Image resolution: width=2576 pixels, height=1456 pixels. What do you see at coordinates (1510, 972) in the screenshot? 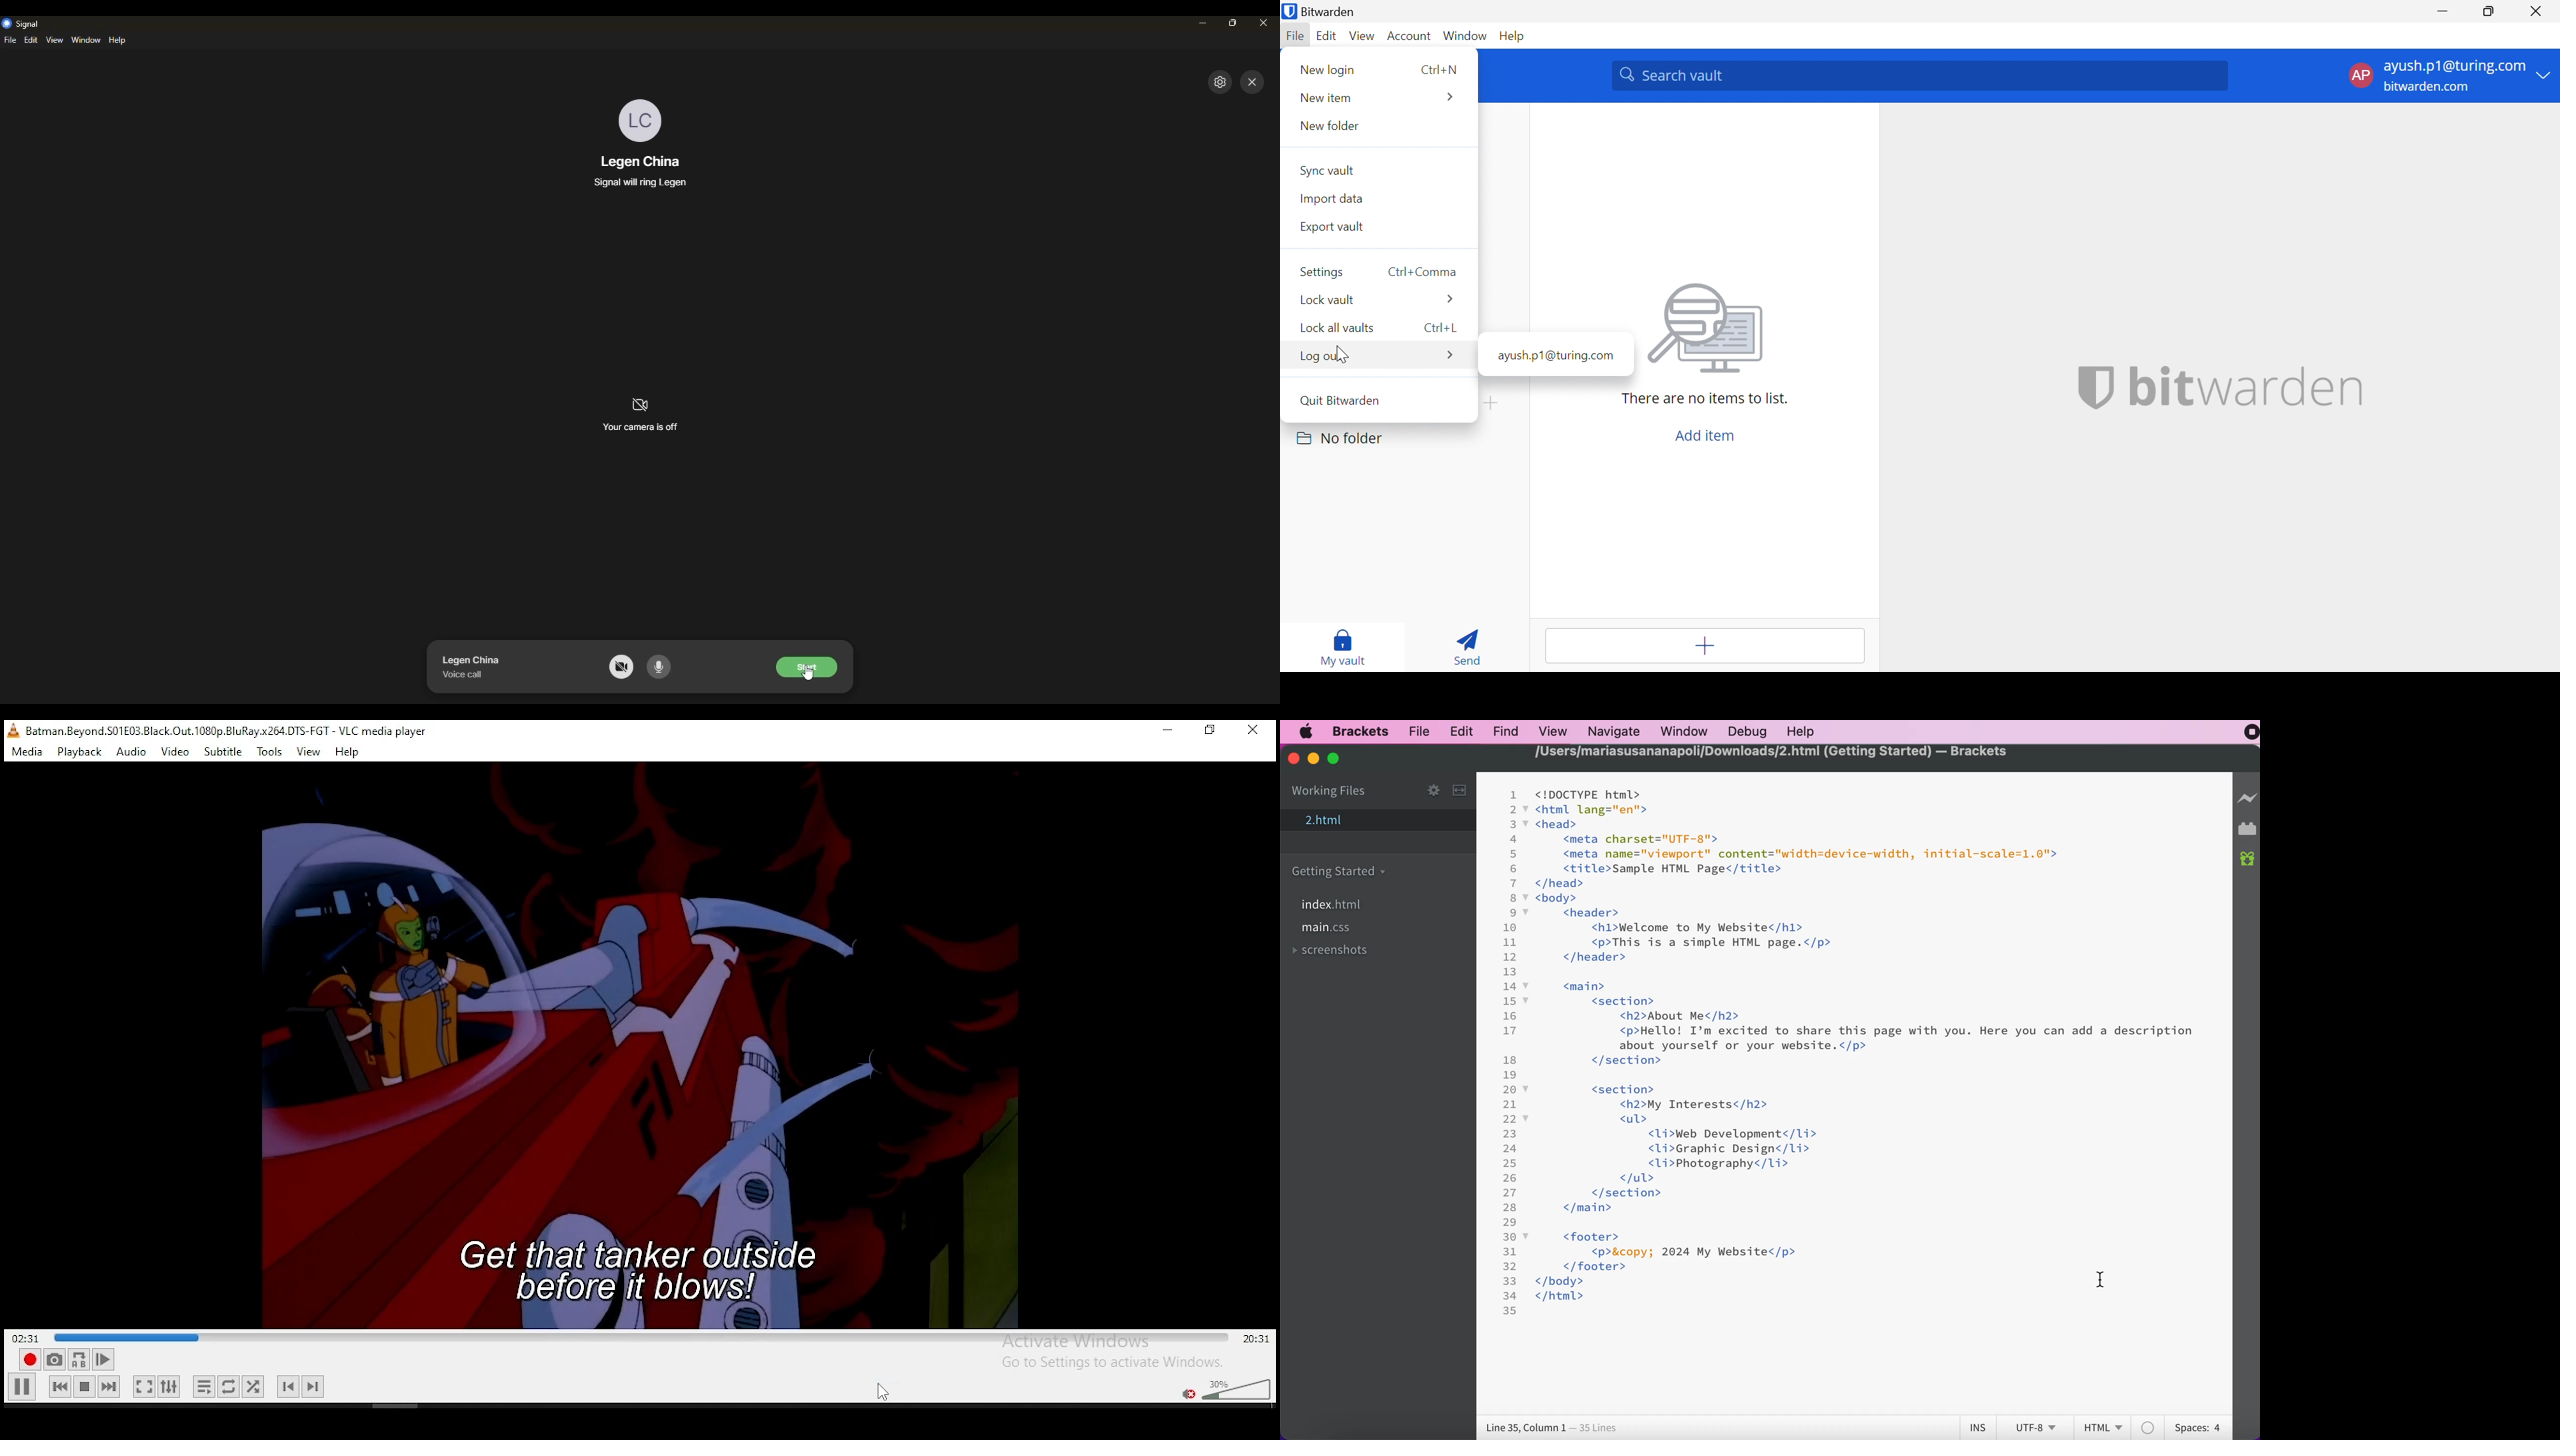
I see `13` at bounding box center [1510, 972].